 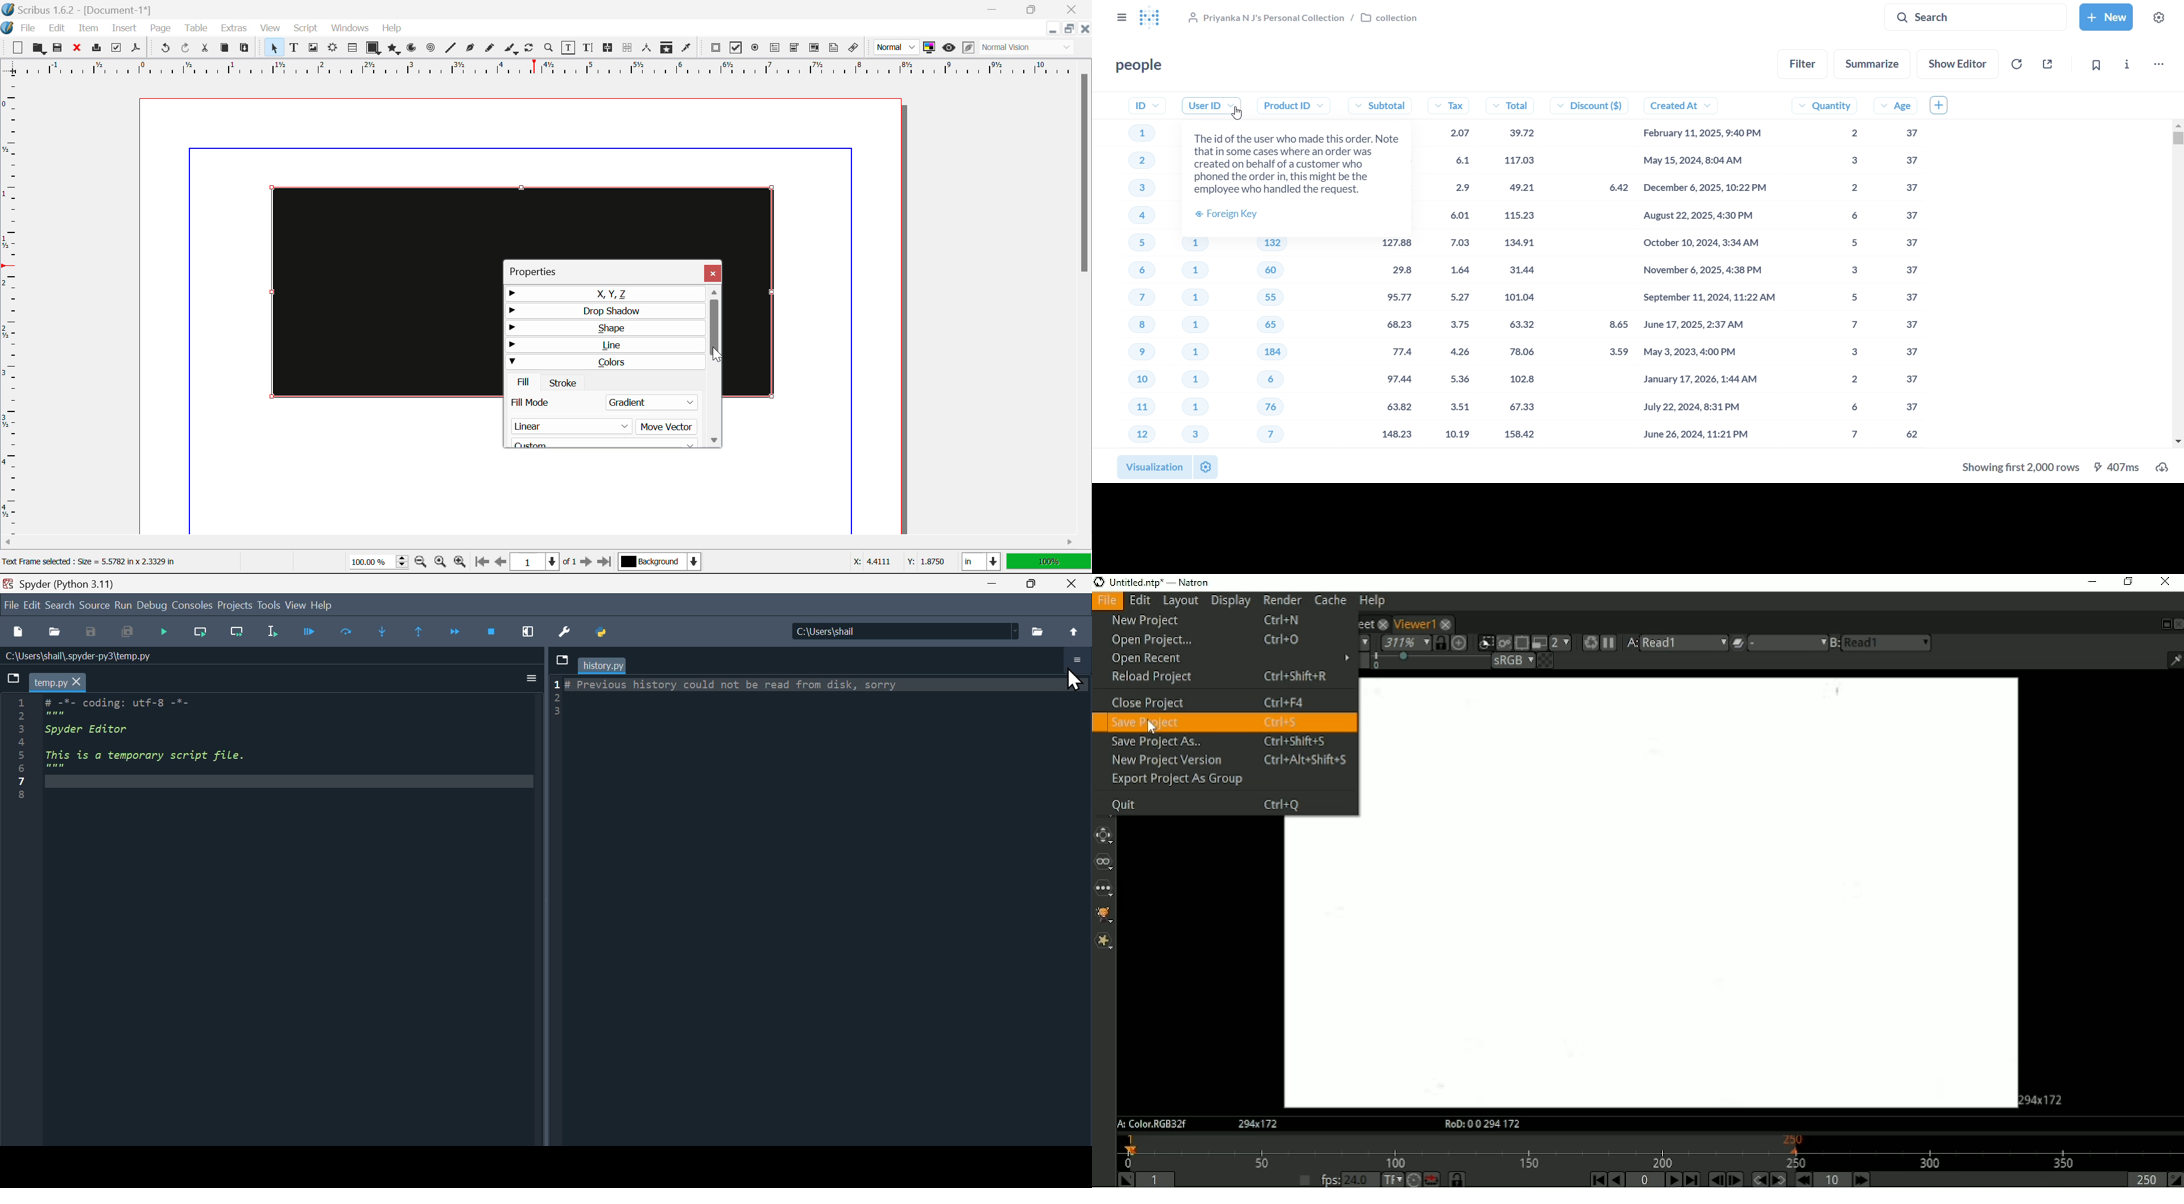 I want to click on Cut, so click(x=204, y=48).